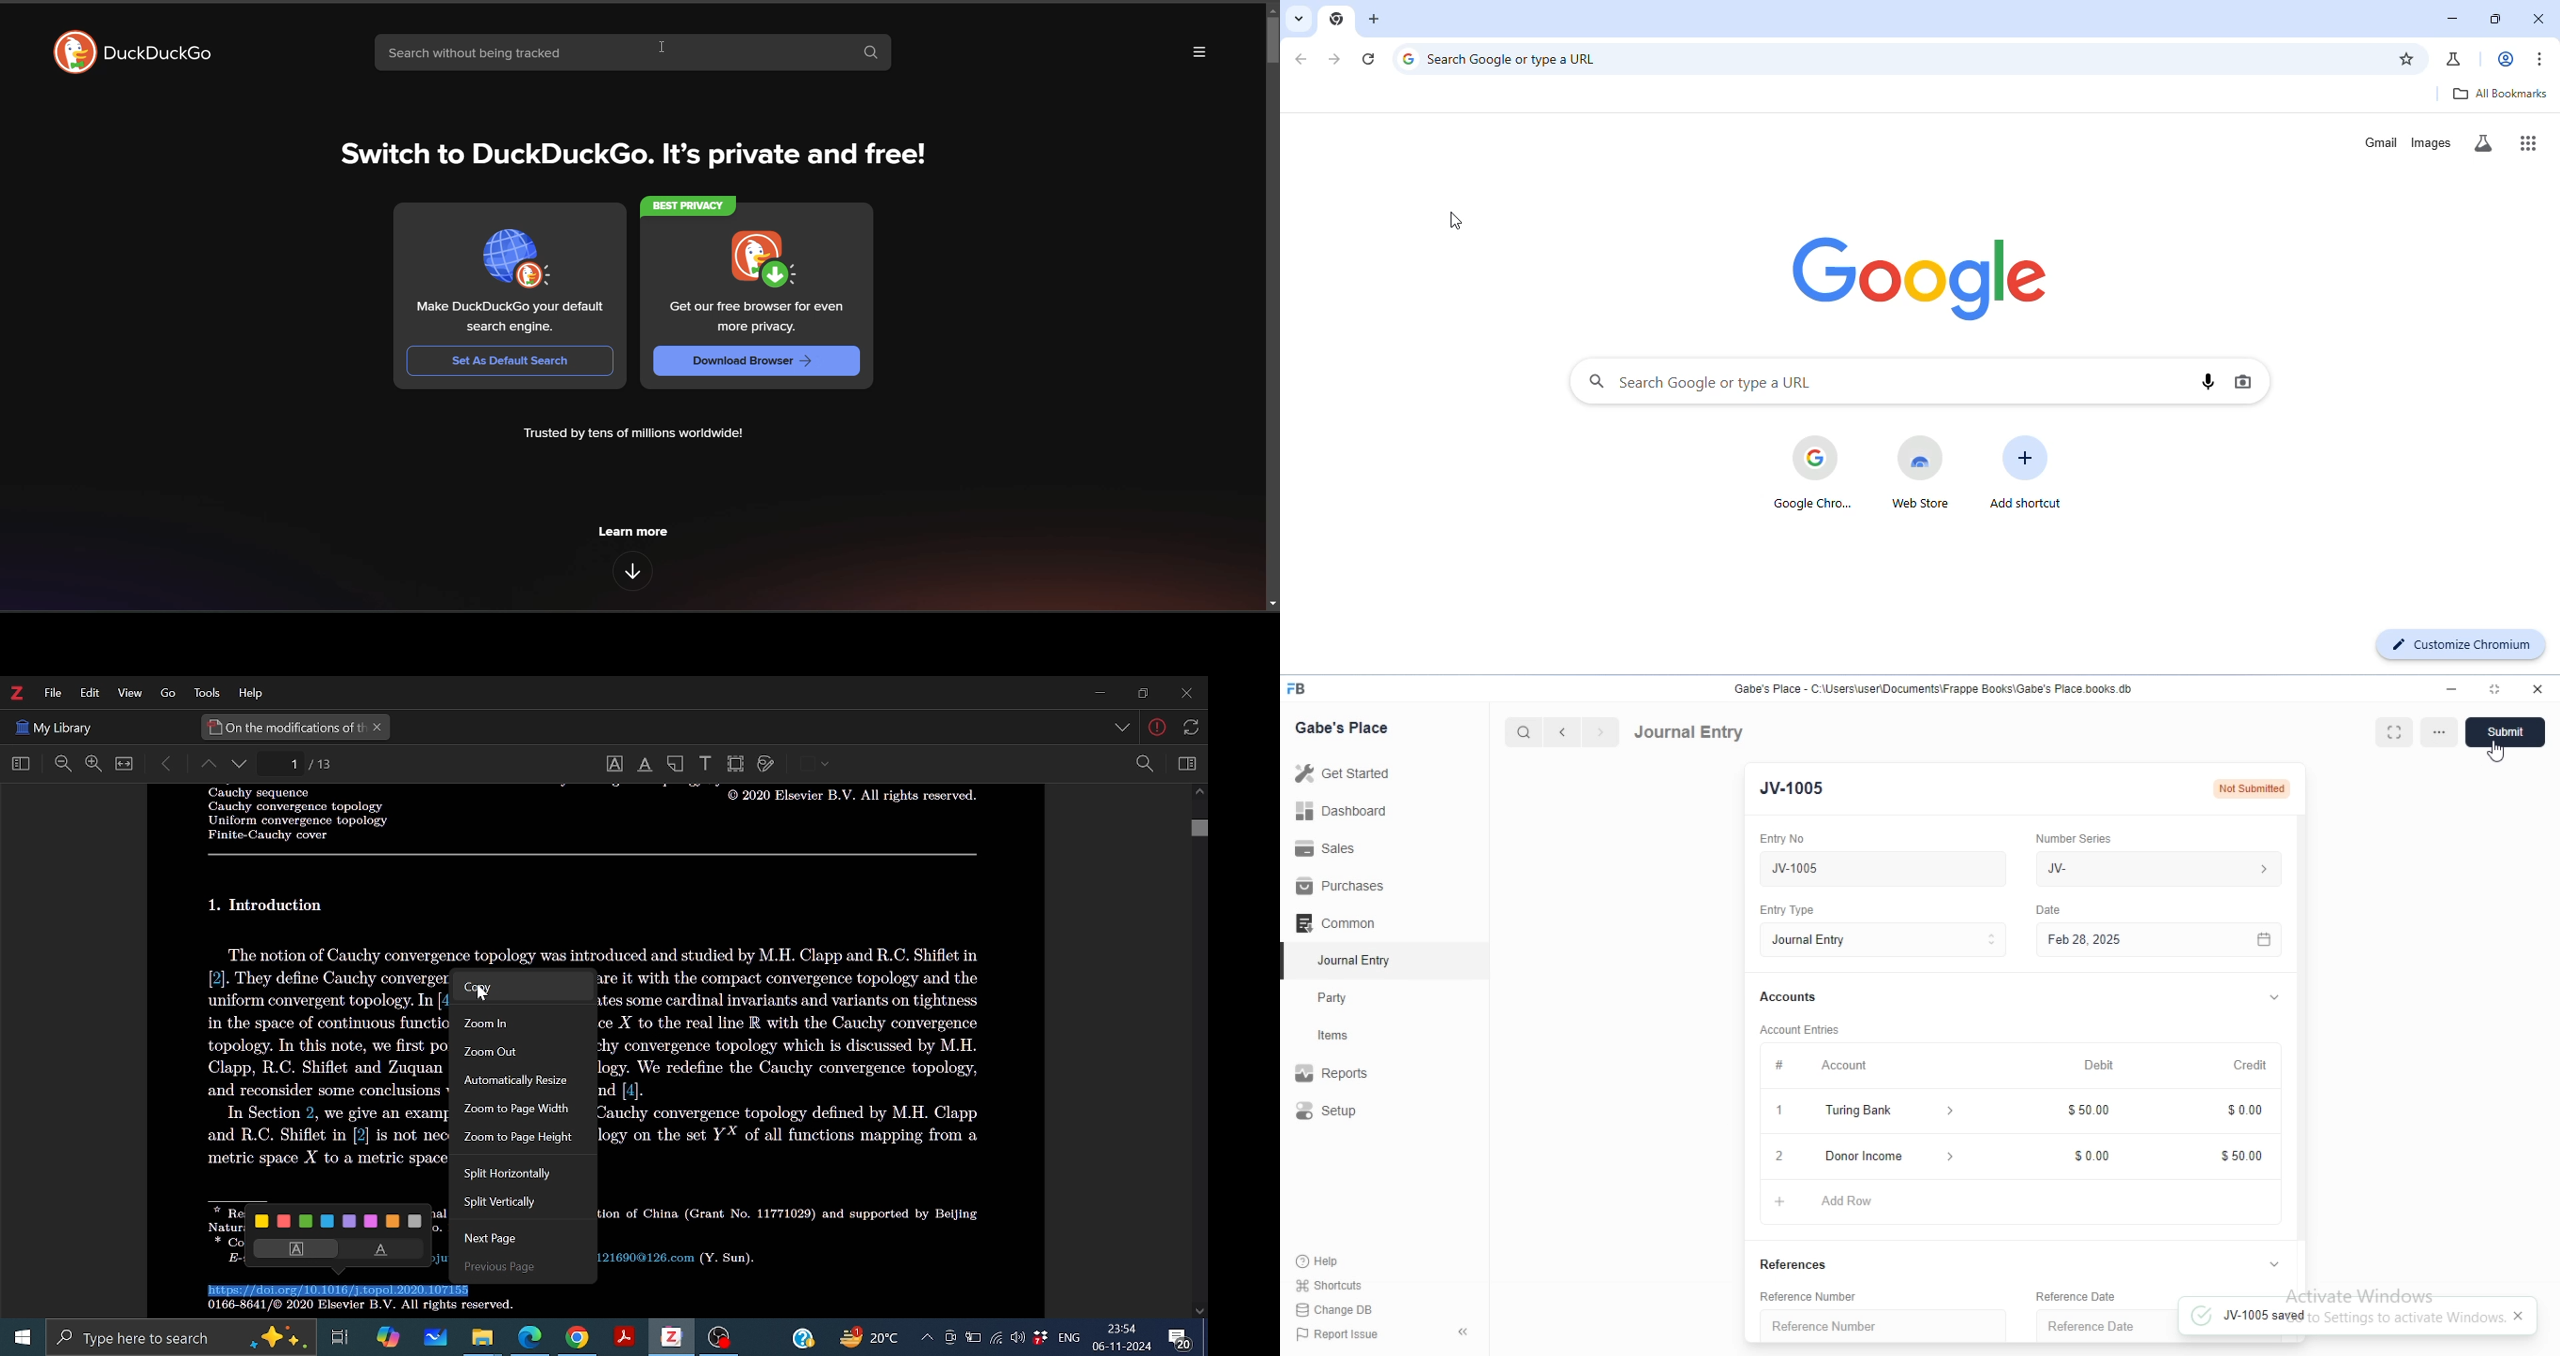 The image size is (2576, 1372). Describe the element at coordinates (353, 1308) in the screenshot. I see `` at that location.